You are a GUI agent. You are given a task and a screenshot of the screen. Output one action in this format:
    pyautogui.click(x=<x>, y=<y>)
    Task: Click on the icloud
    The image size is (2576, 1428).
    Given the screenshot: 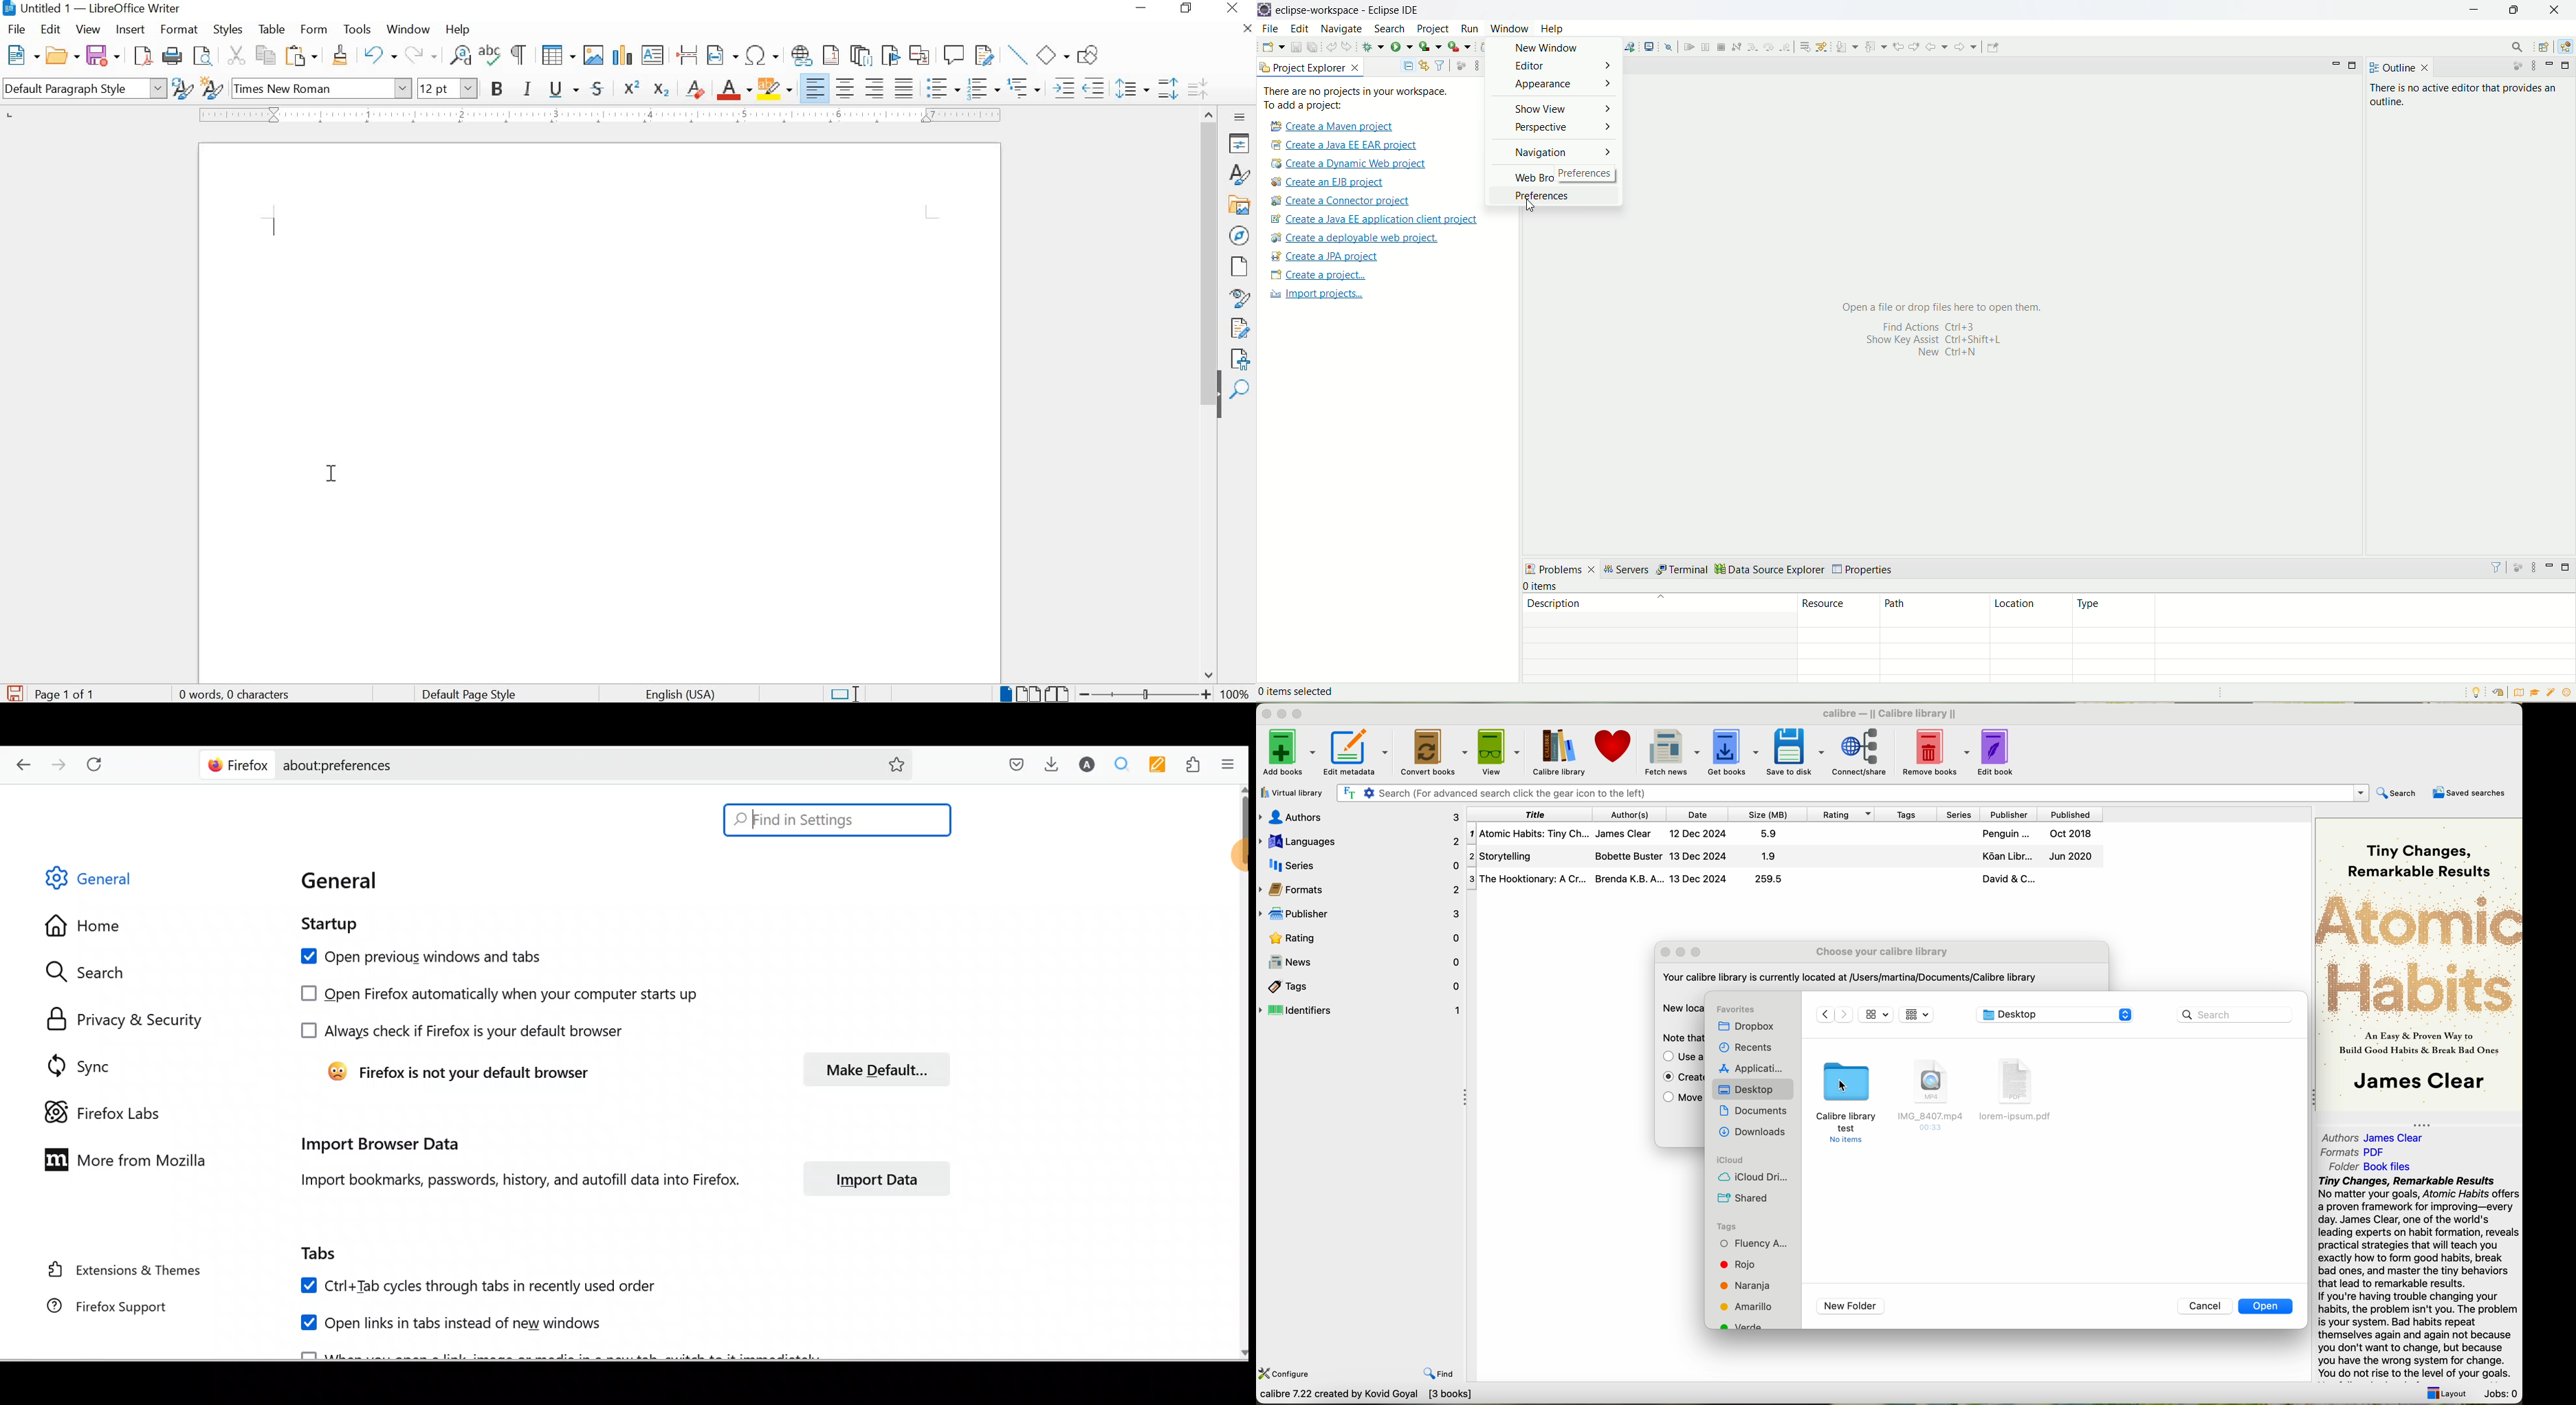 What is the action you would take?
    pyautogui.click(x=1730, y=1160)
    